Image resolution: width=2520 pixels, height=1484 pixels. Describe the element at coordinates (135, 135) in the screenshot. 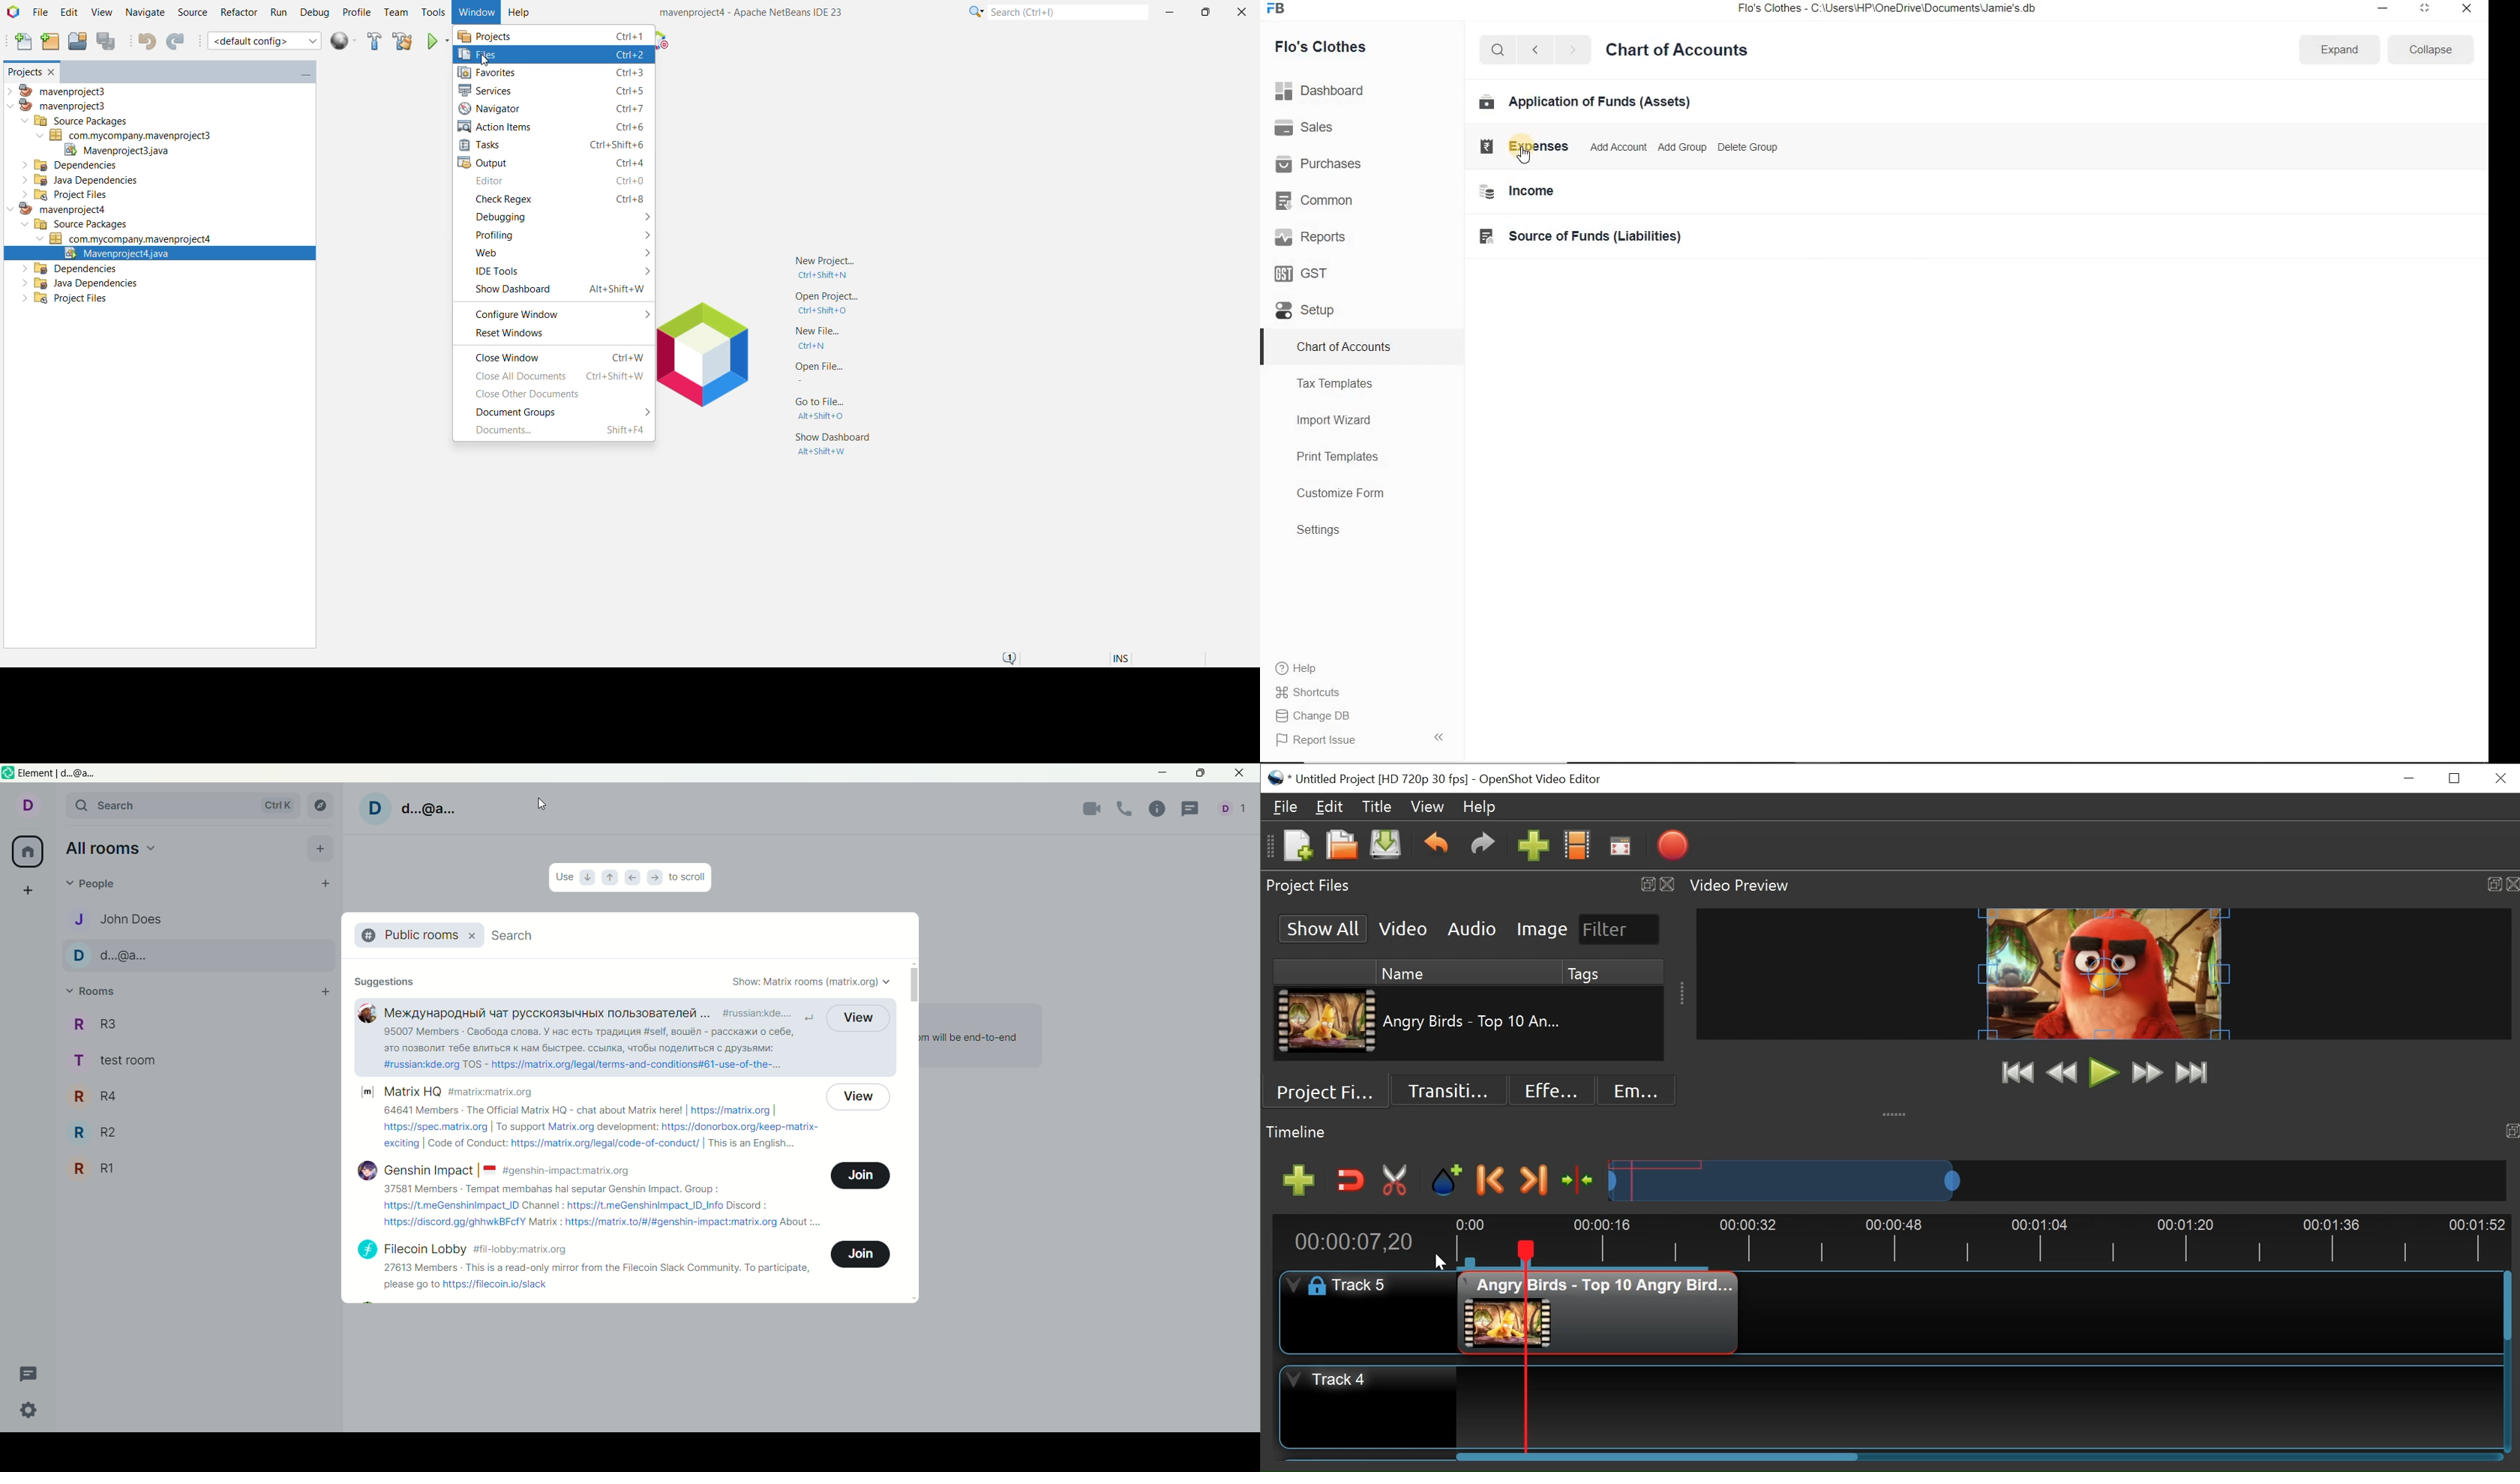

I see `Java Source Package (com.mycompany.mavenproject3)` at that location.